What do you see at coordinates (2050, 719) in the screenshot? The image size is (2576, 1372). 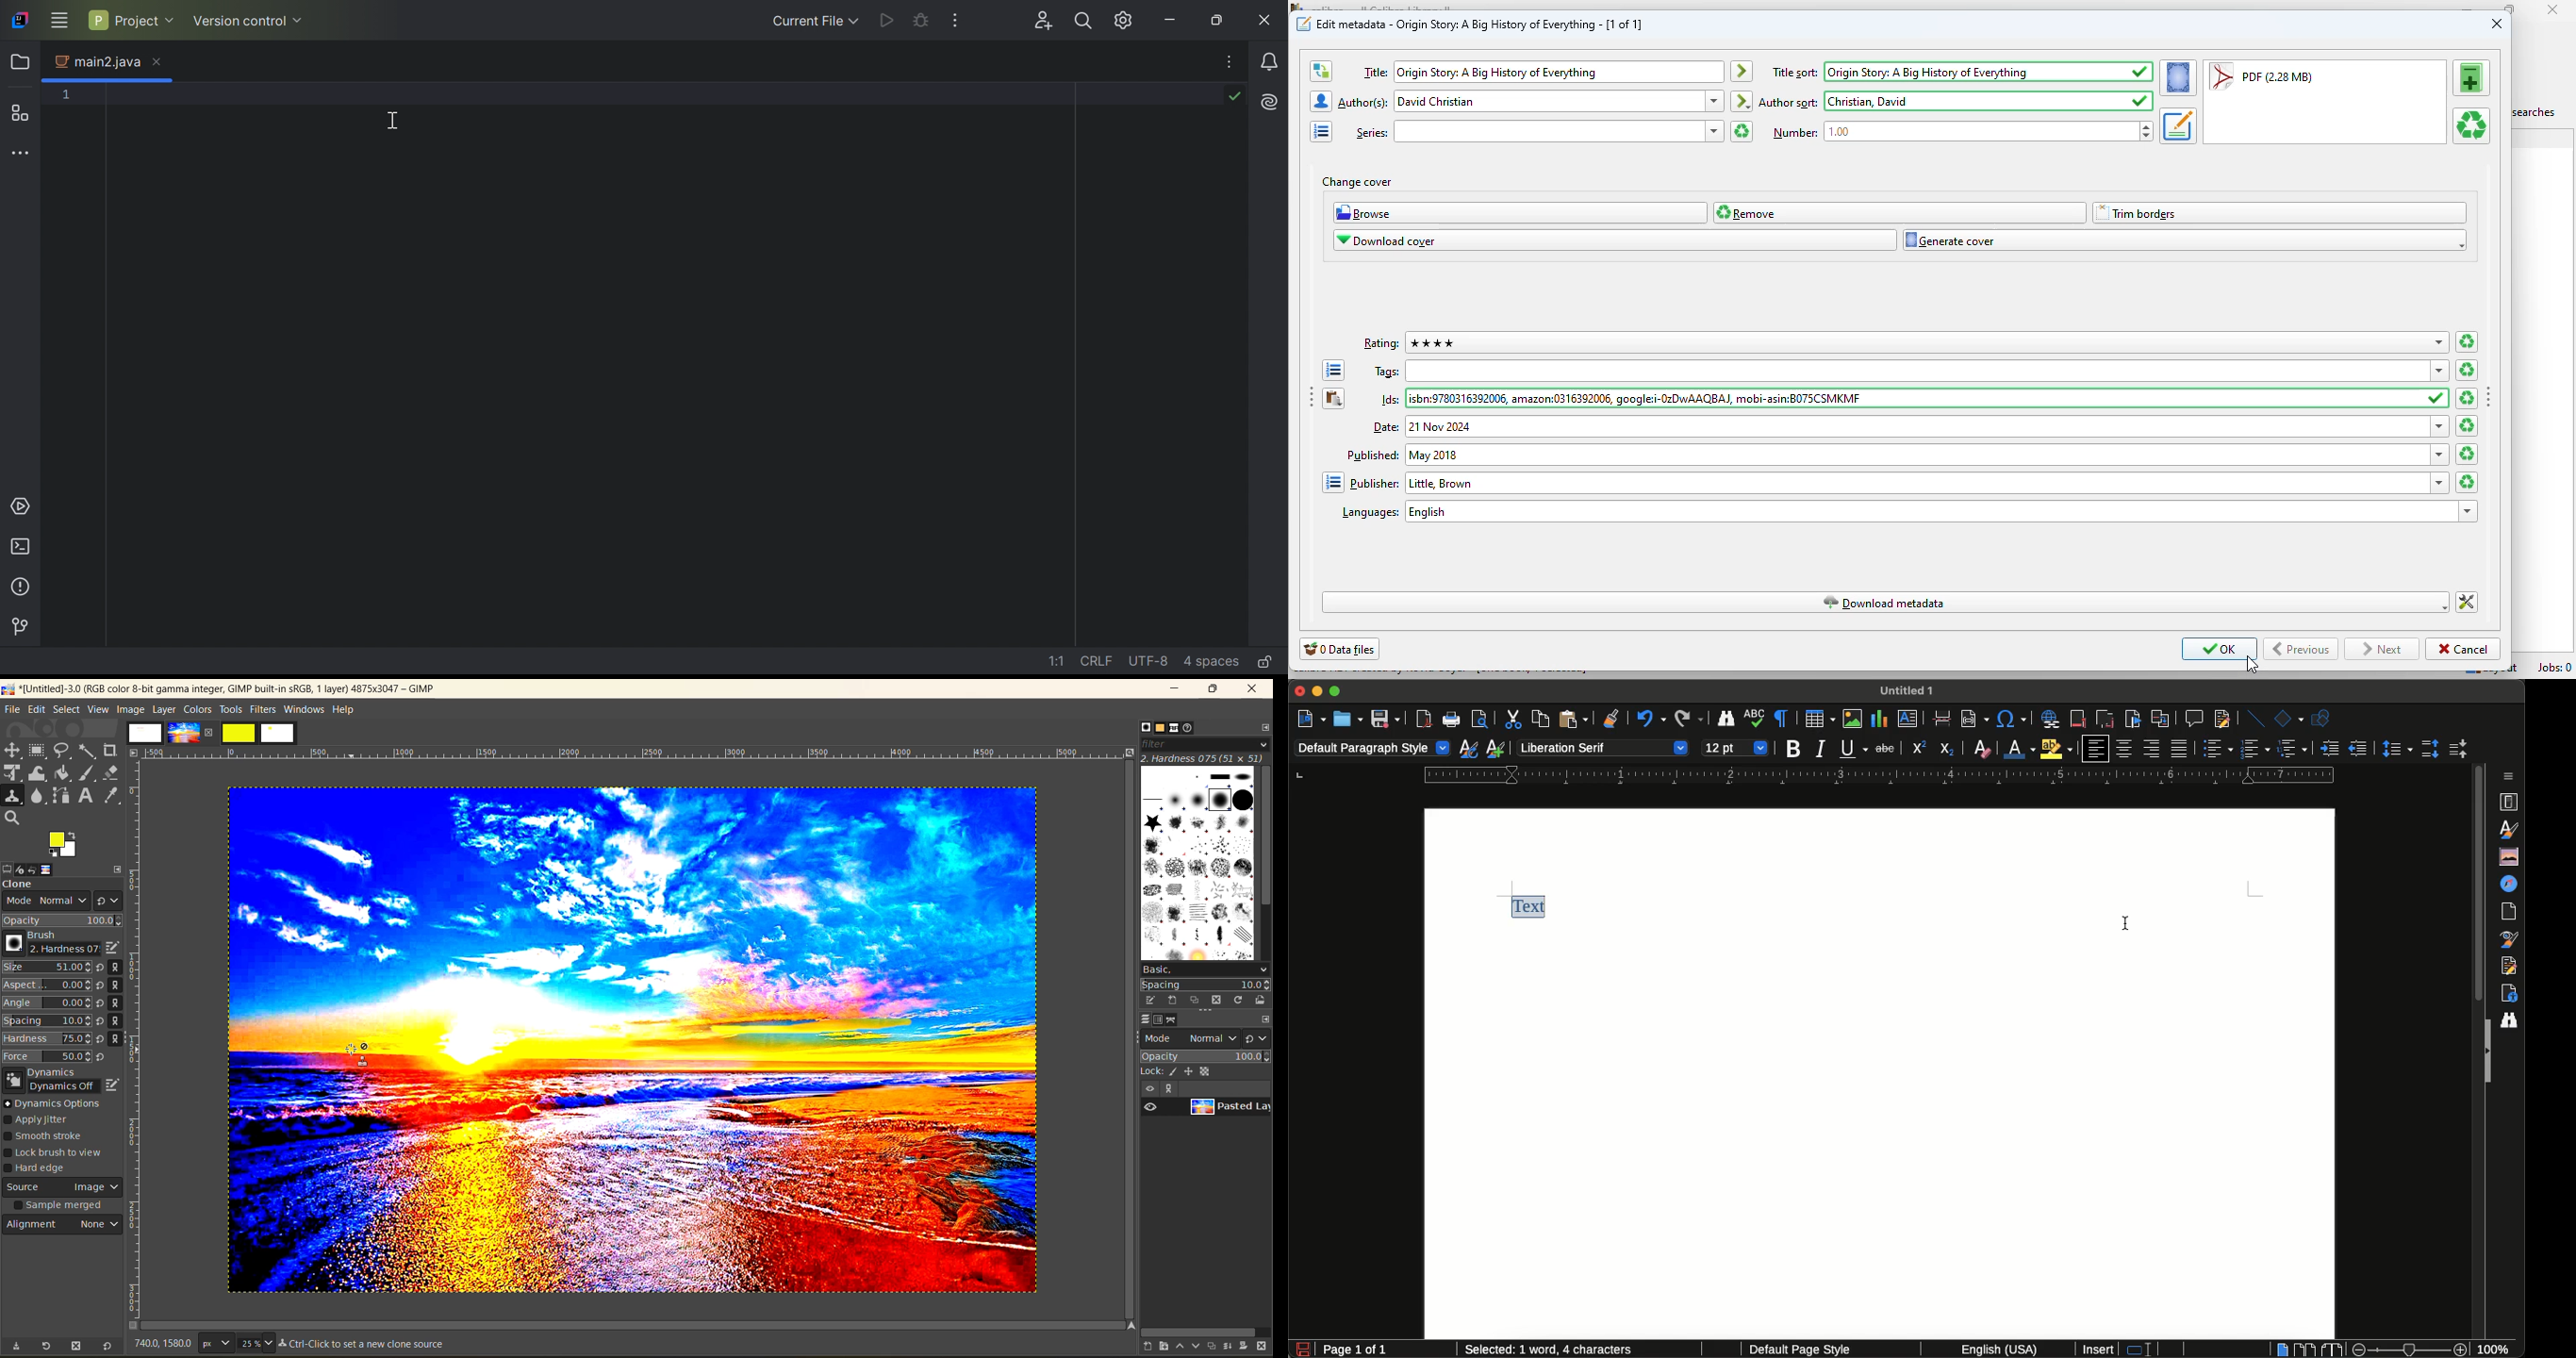 I see `Insert hyperlink` at bounding box center [2050, 719].